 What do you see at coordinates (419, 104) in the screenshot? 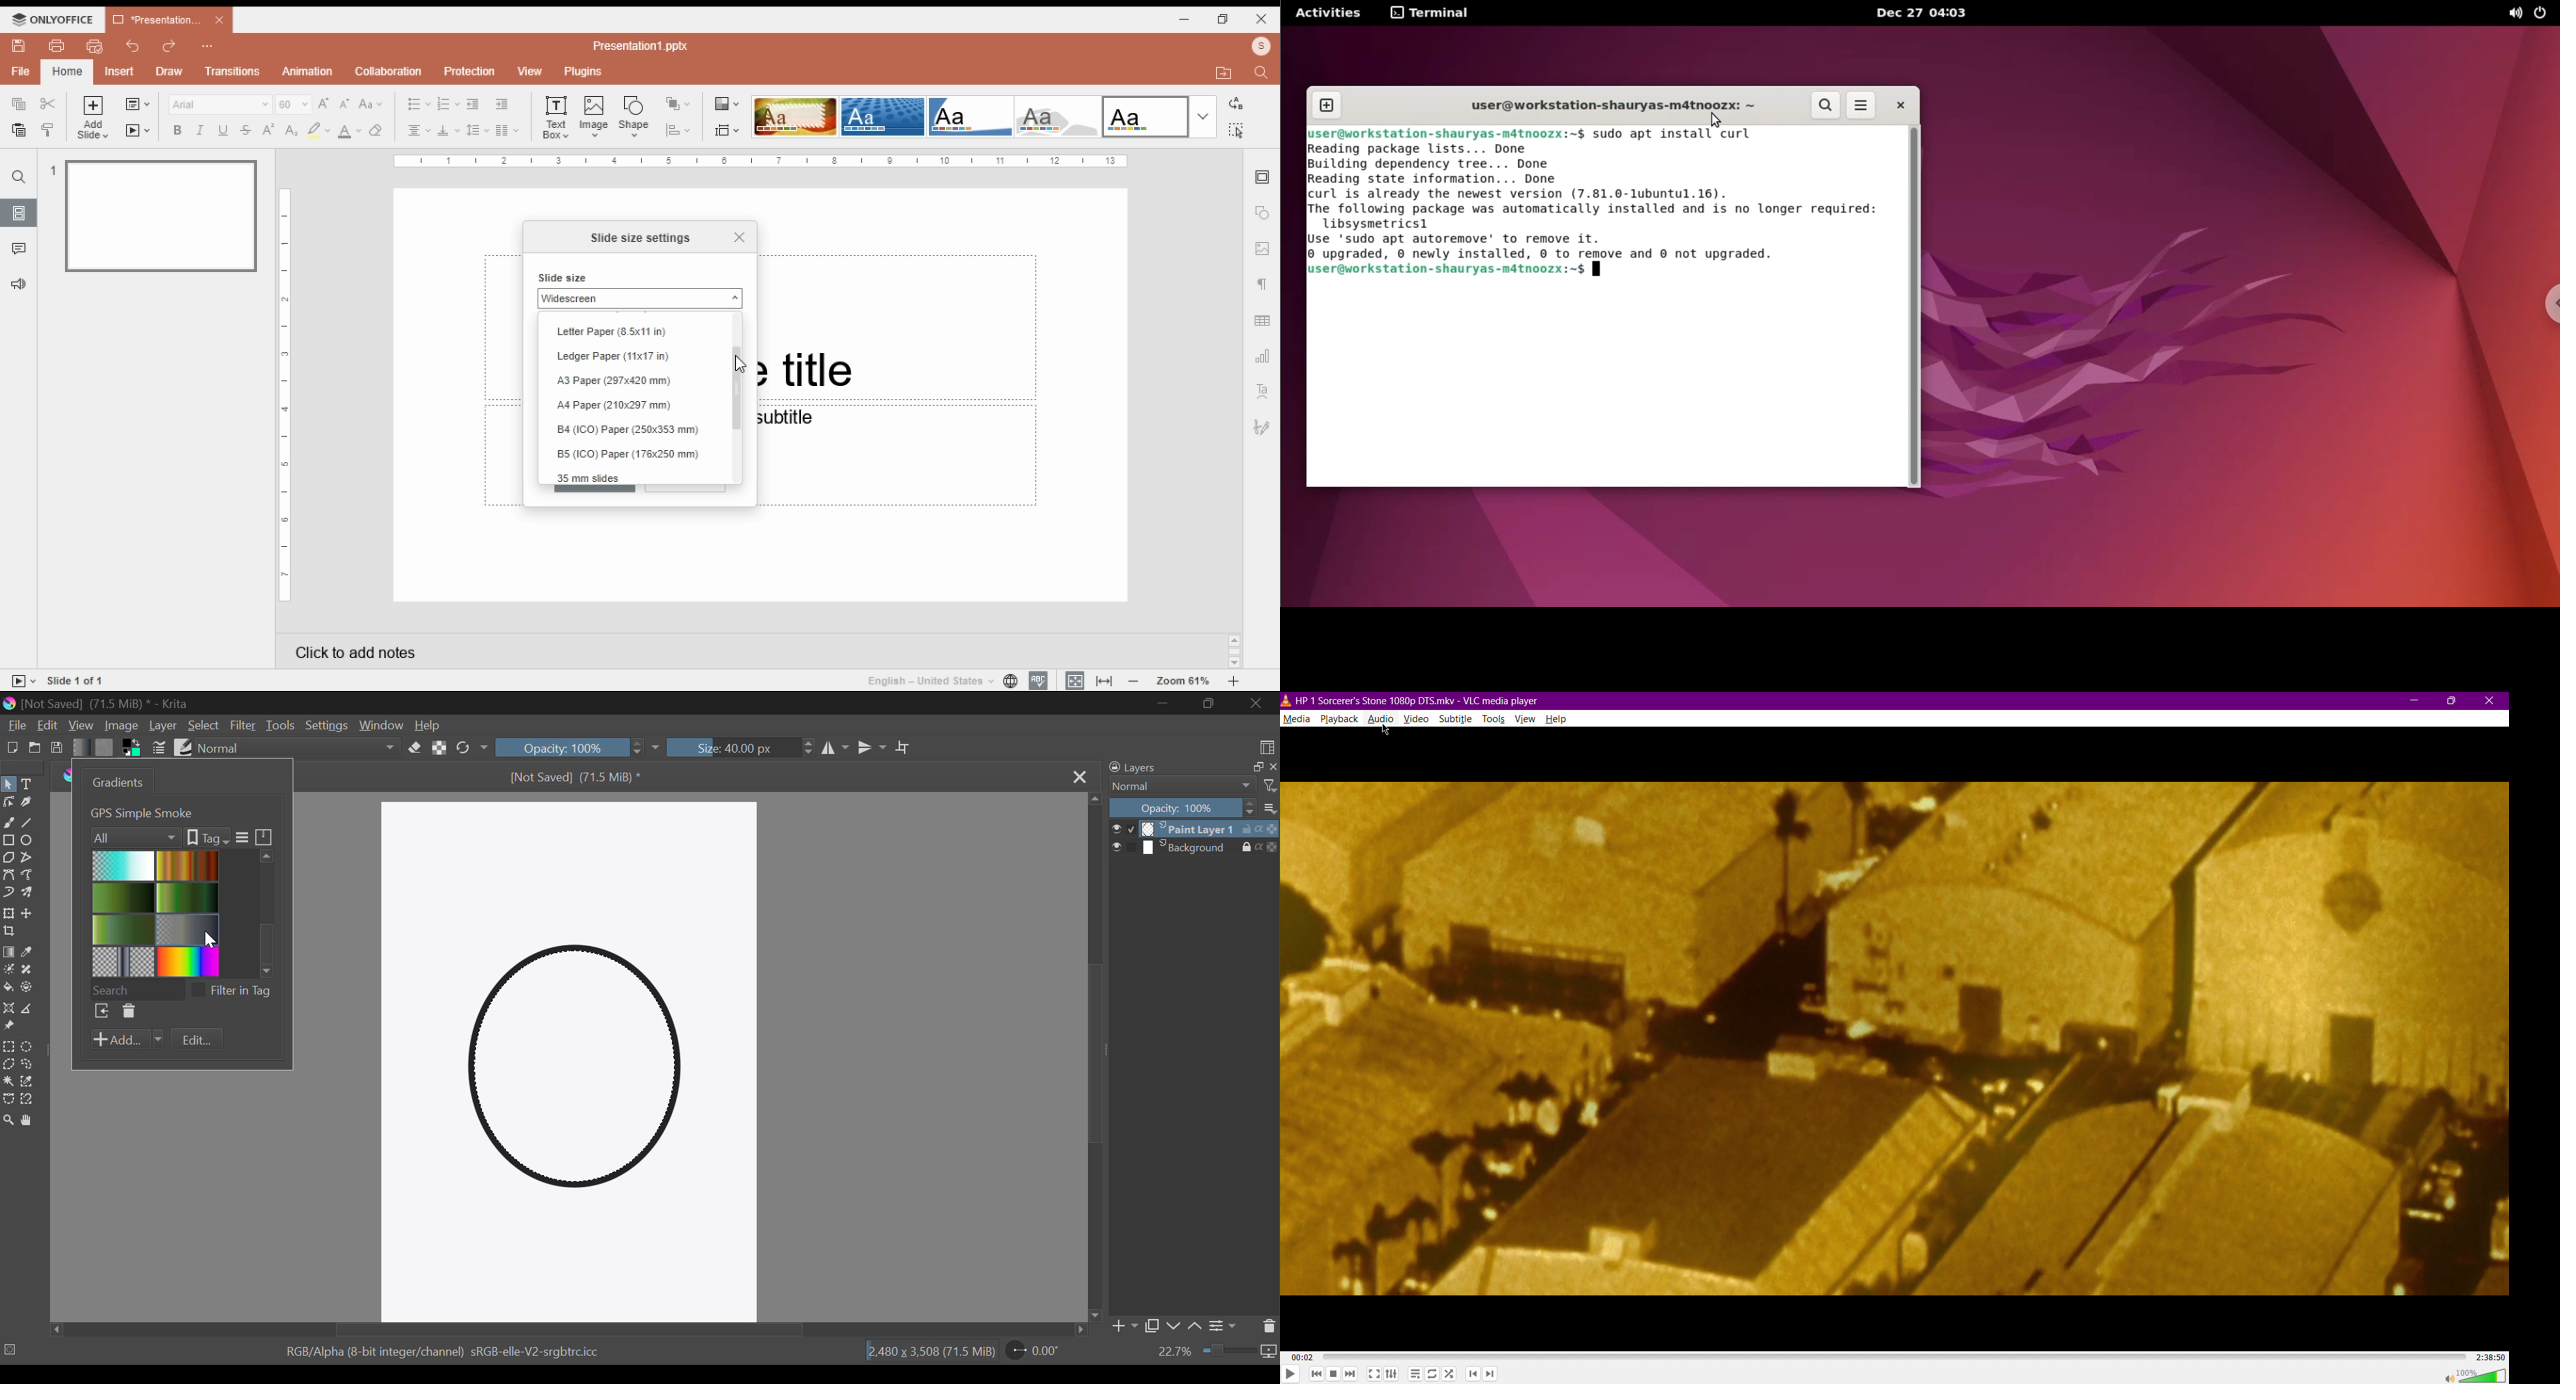
I see `bullets` at bounding box center [419, 104].